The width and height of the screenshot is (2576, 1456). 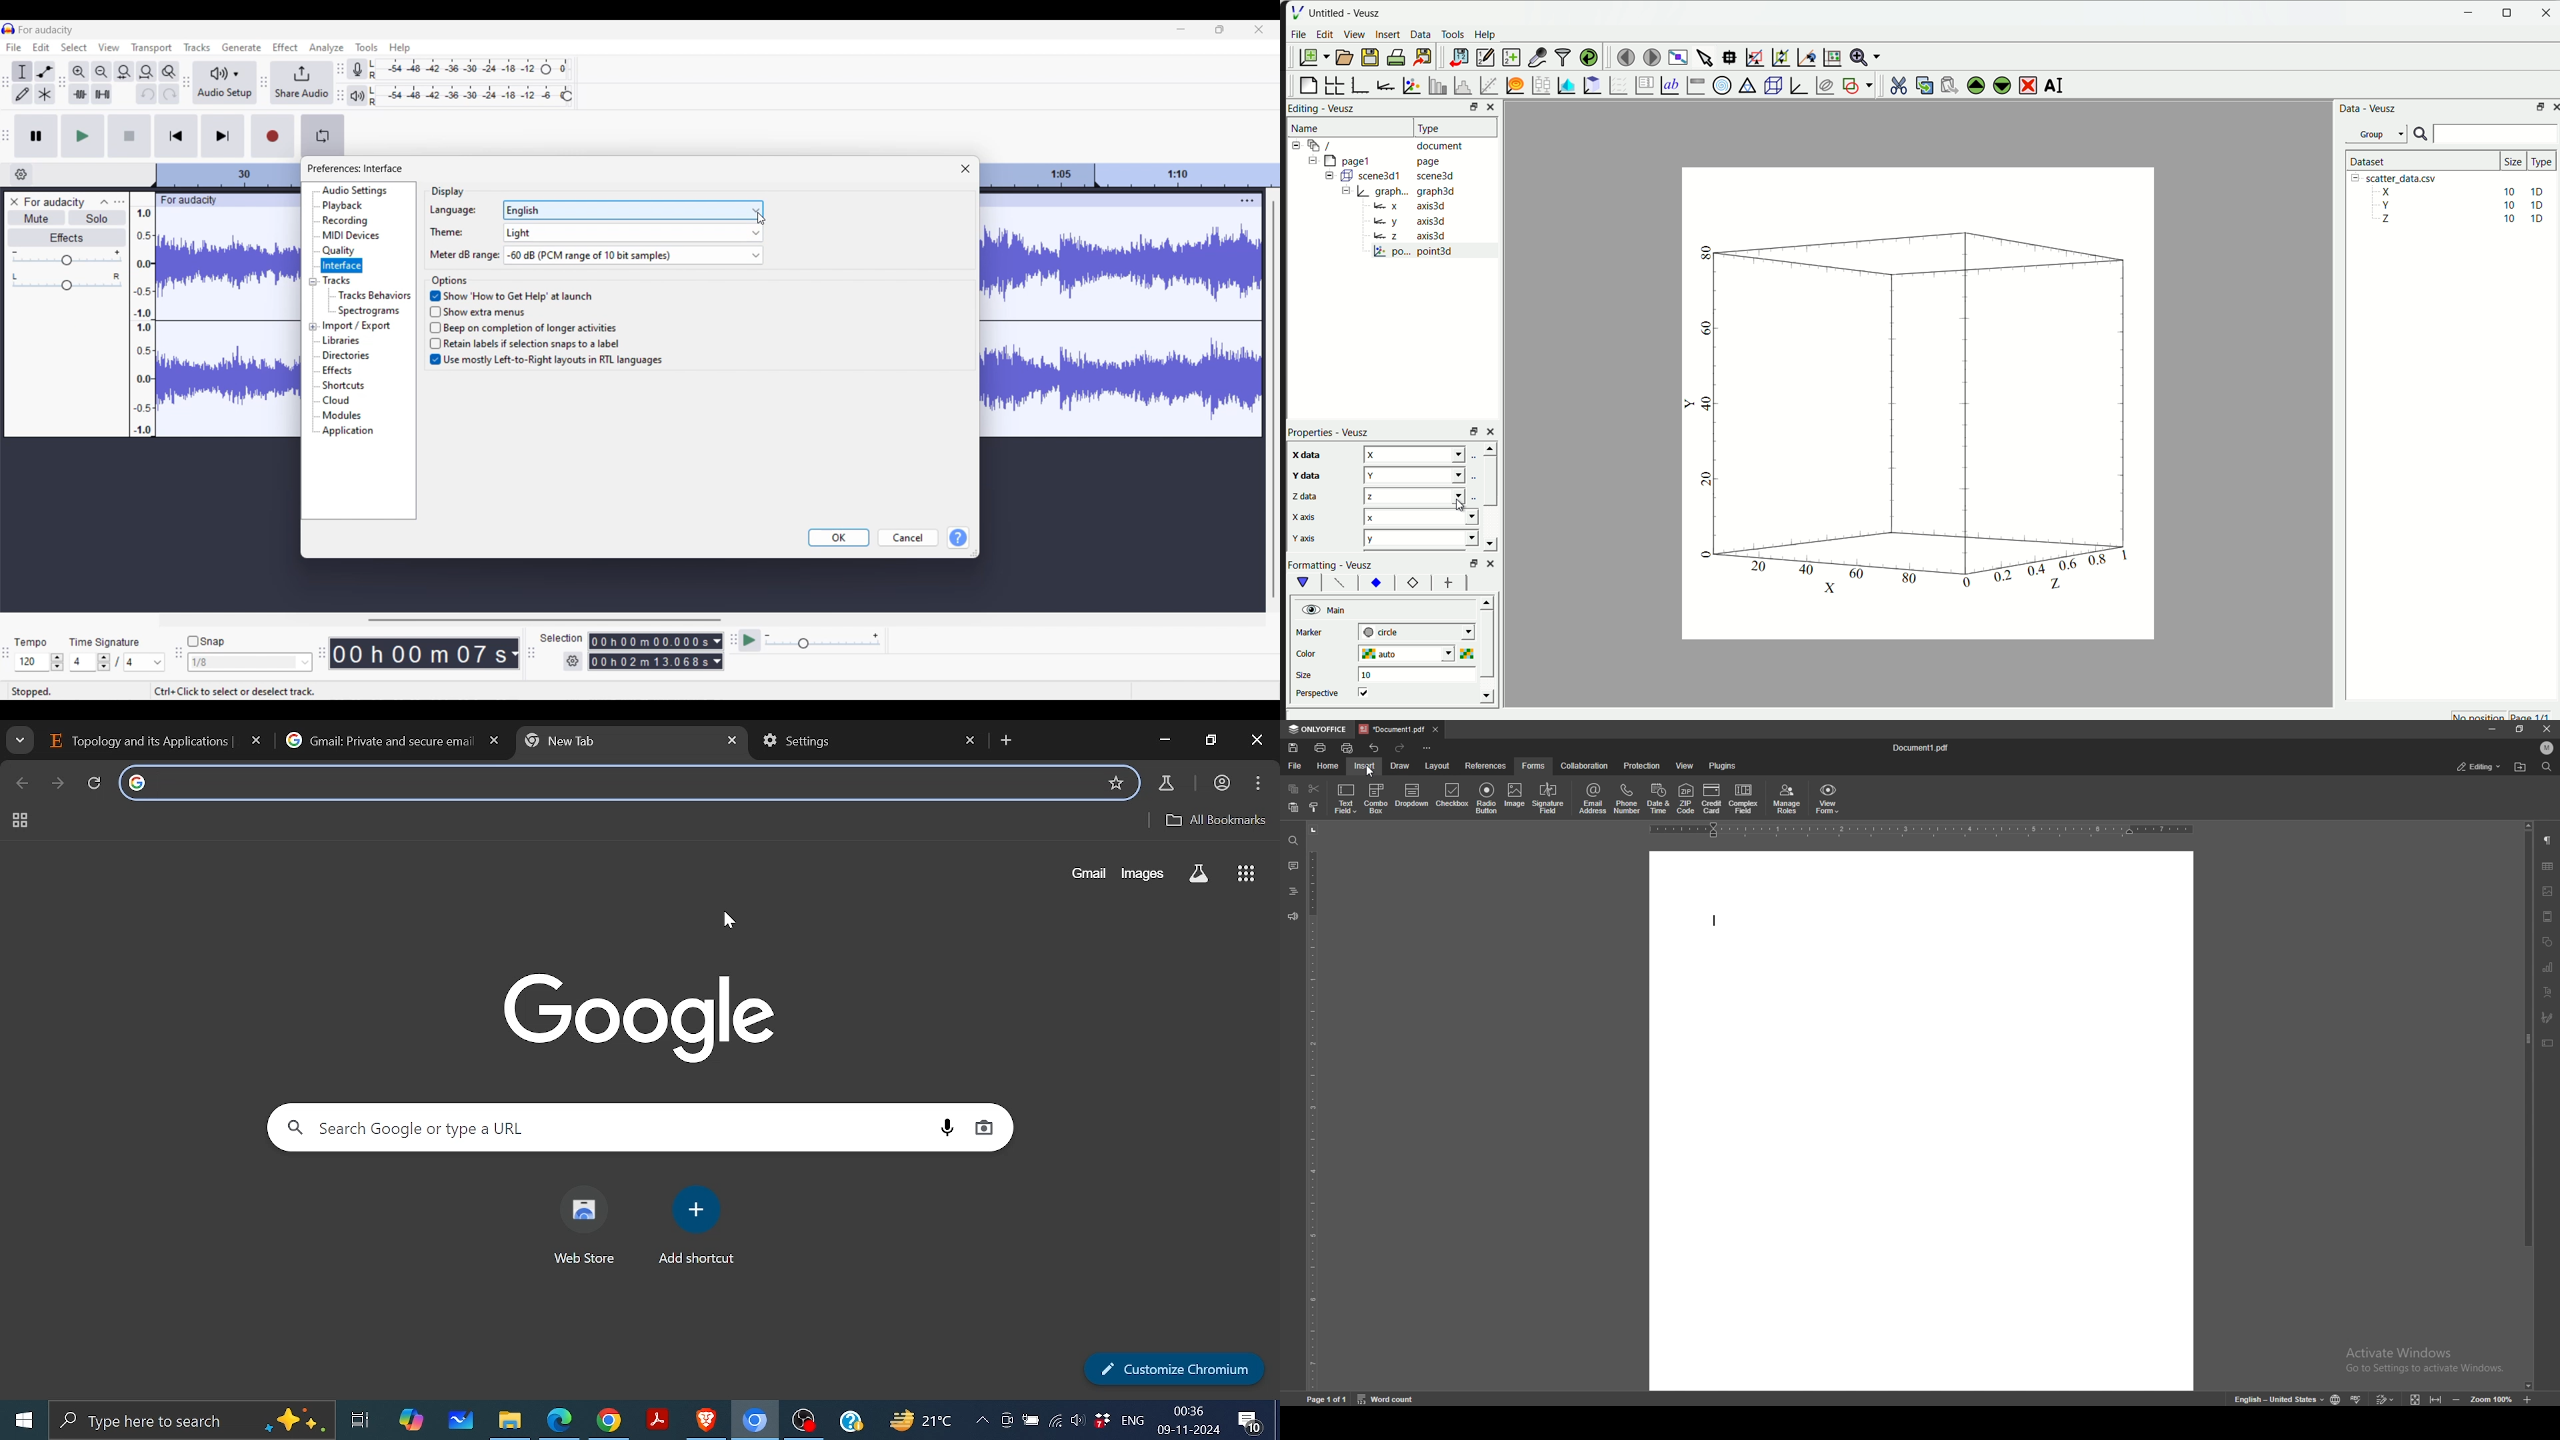 What do you see at coordinates (650, 651) in the screenshot?
I see `0 0 h 0 0 m 0 0 0 0 0 s     0 0 h 02 m 1 3 0 6 8 s` at bounding box center [650, 651].